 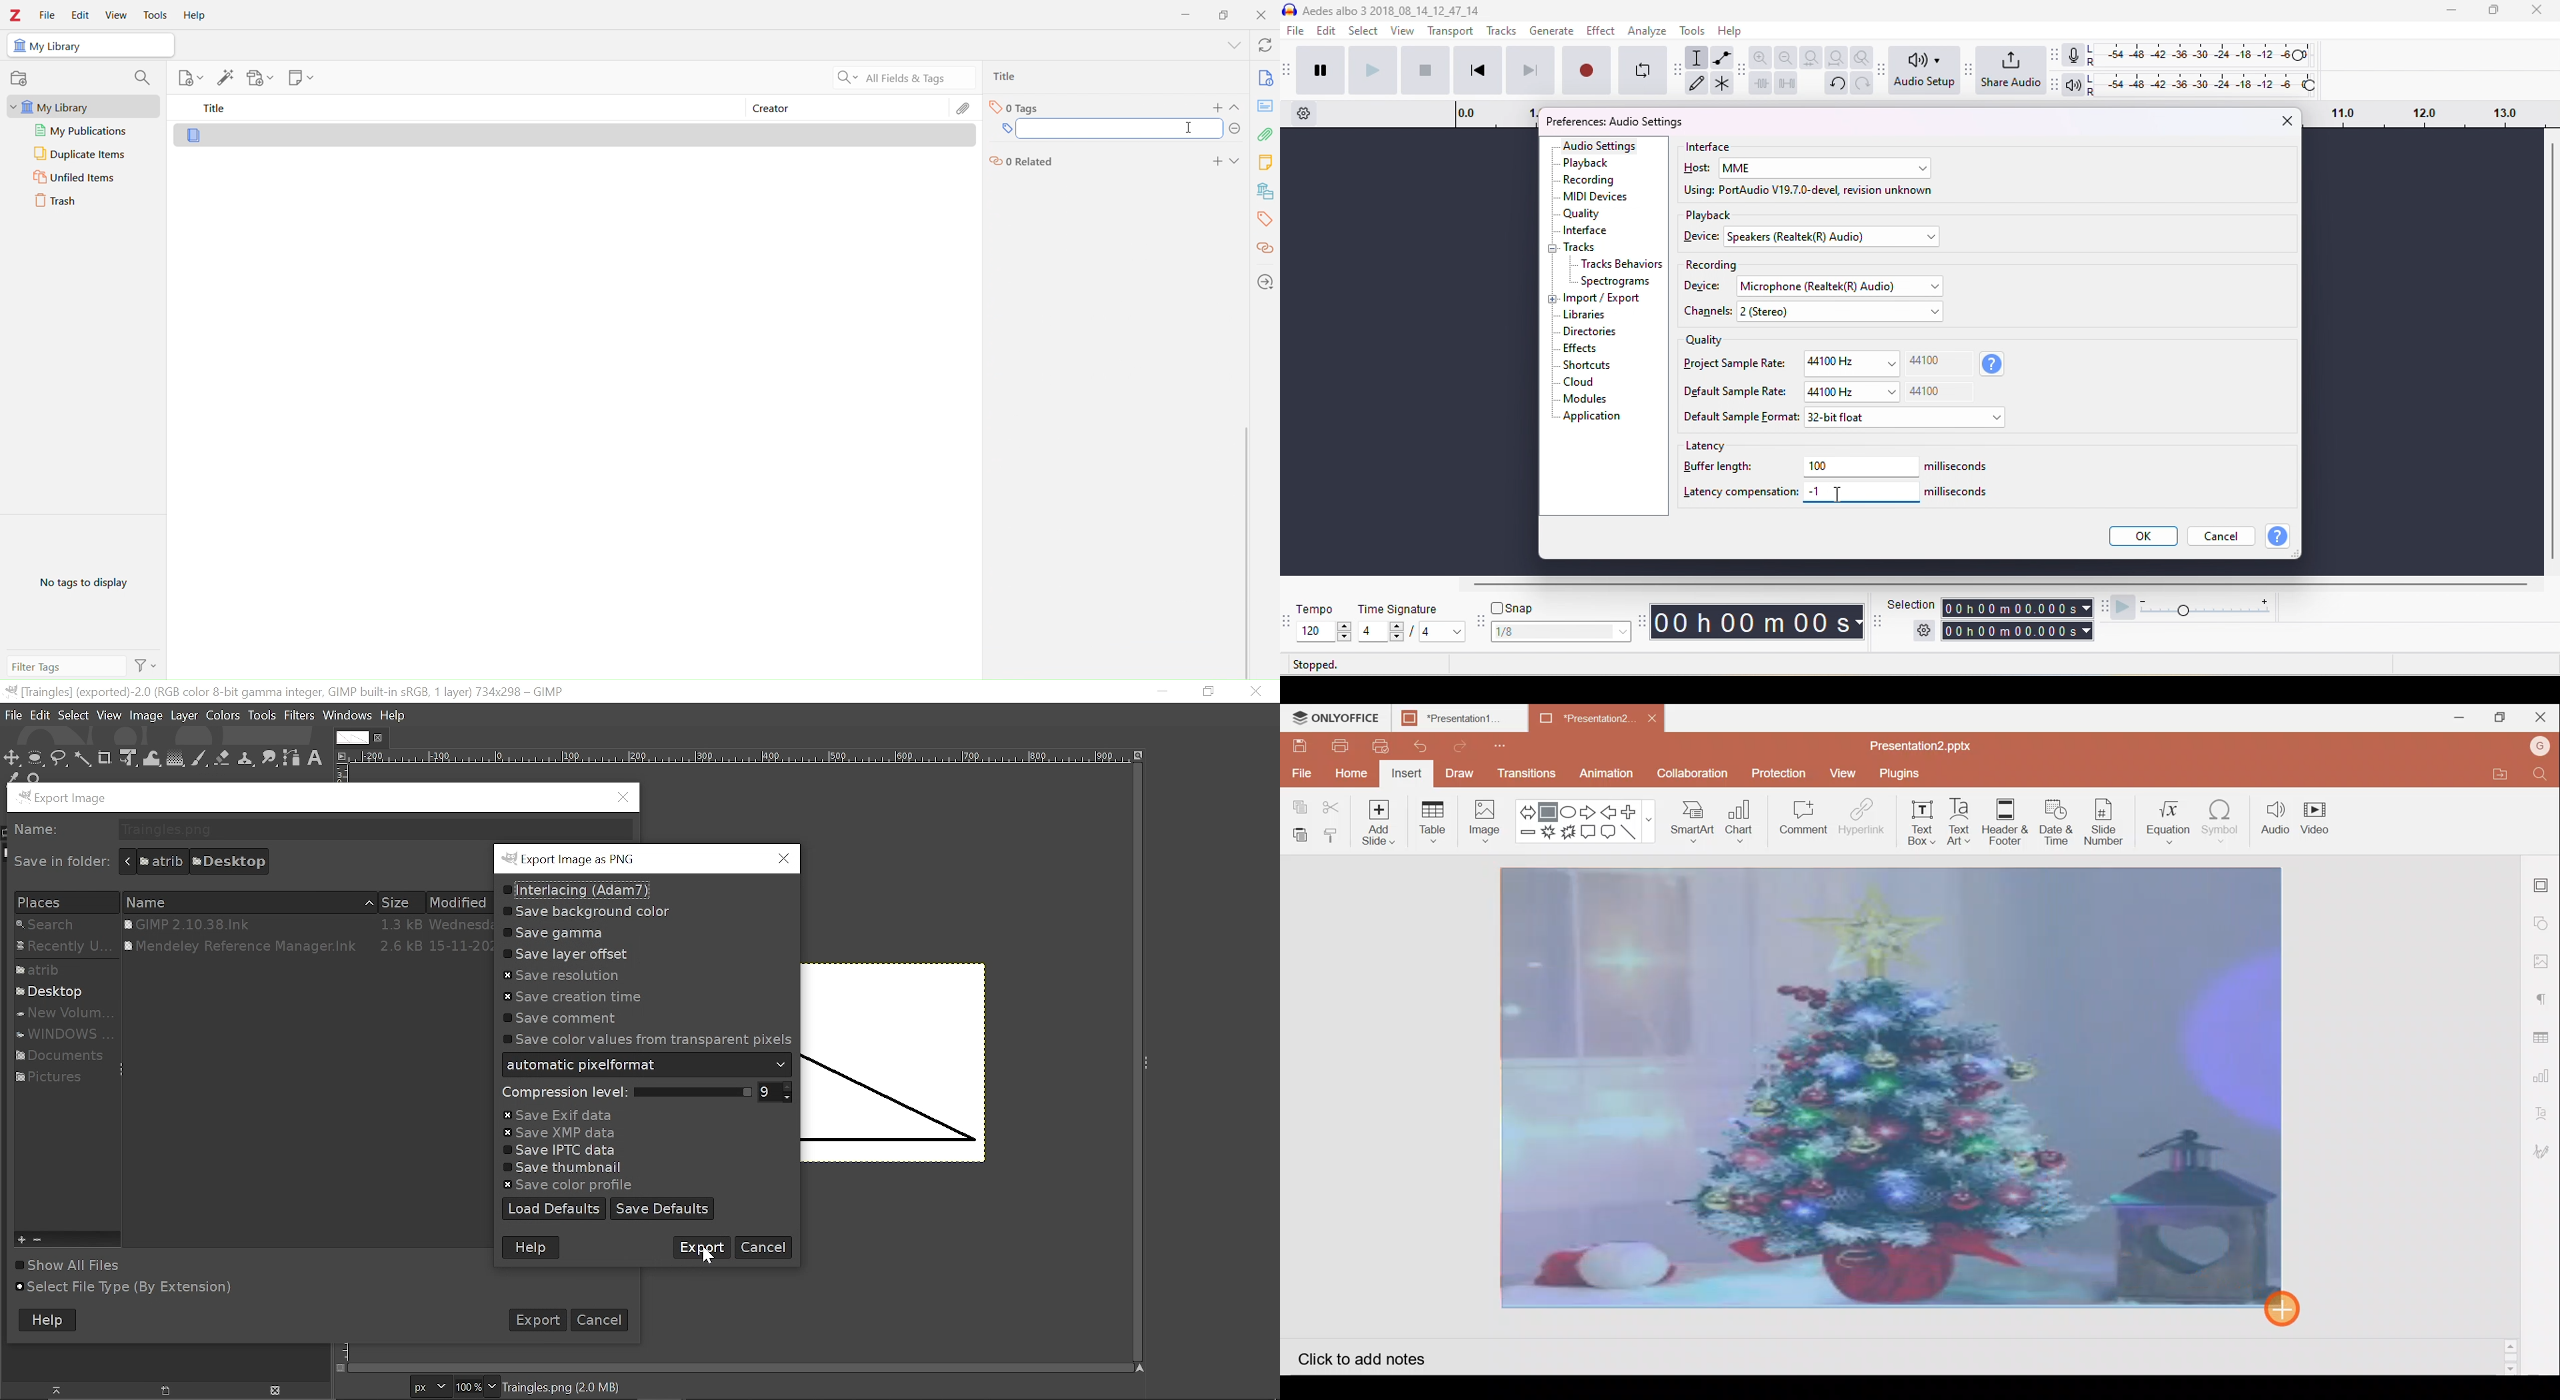 What do you see at coordinates (2094, 92) in the screenshot?
I see `R` at bounding box center [2094, 92].